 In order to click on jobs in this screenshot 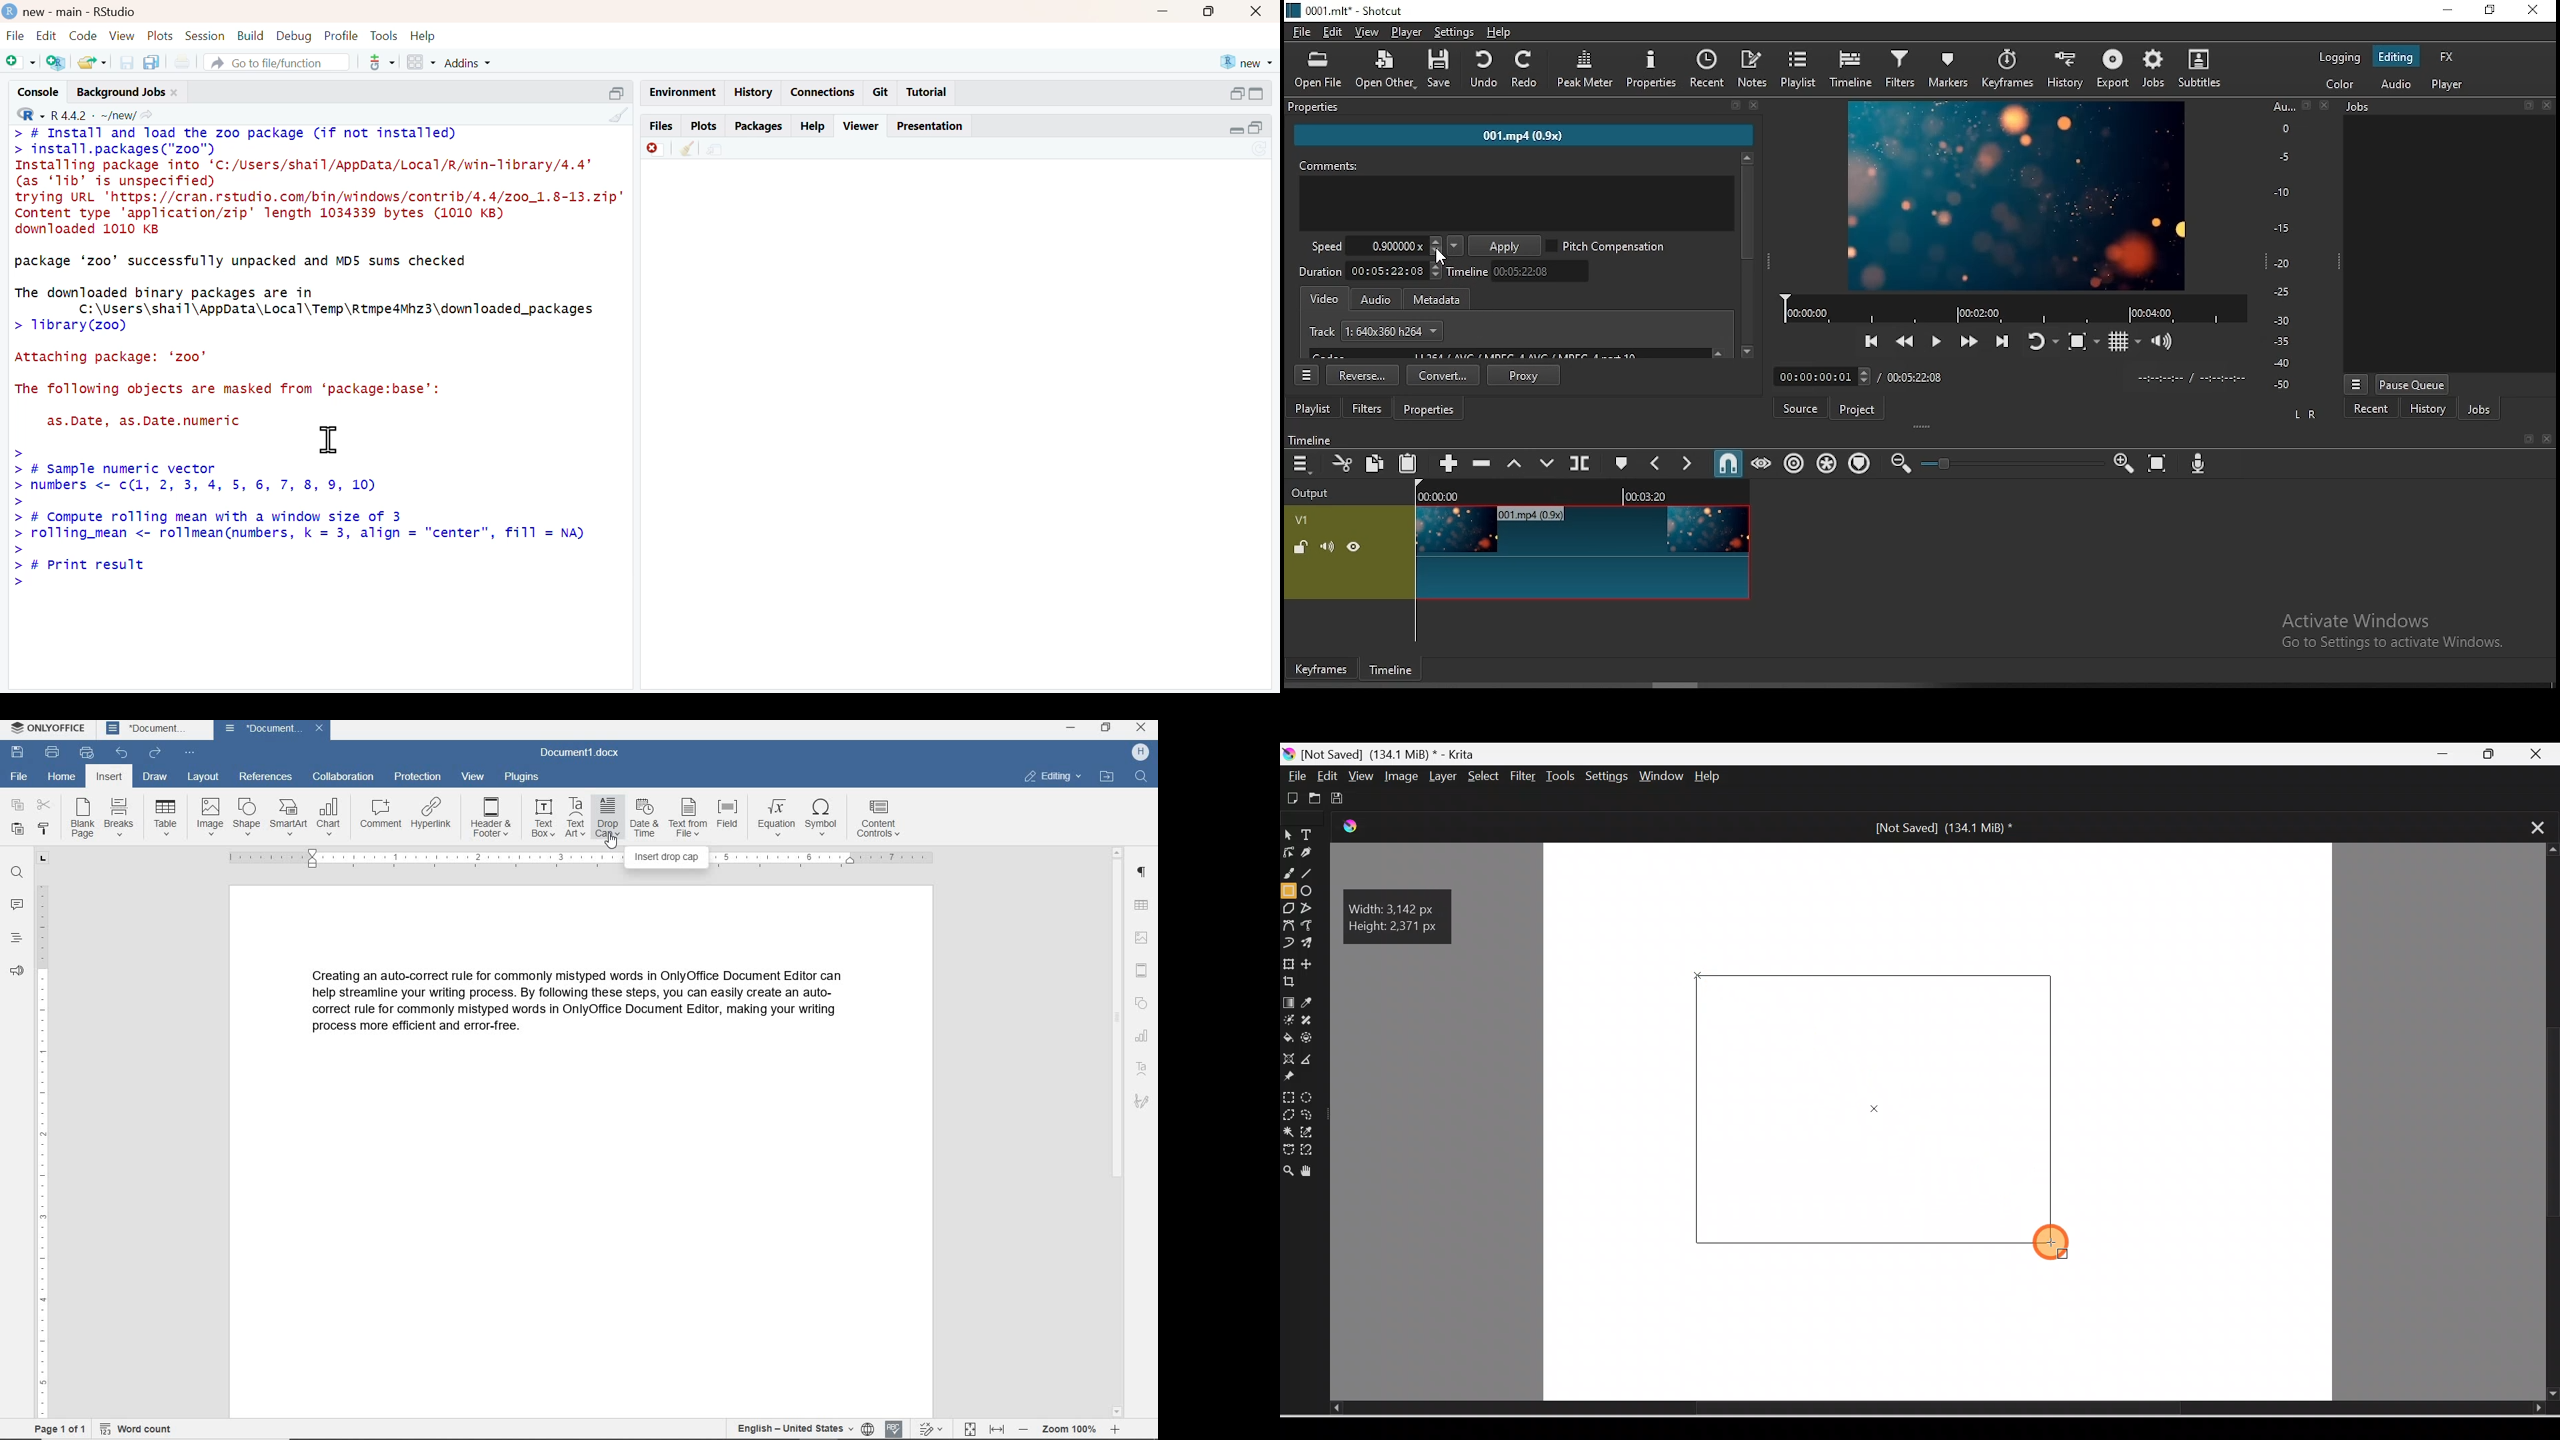, I will do `click(2151, 71)`.